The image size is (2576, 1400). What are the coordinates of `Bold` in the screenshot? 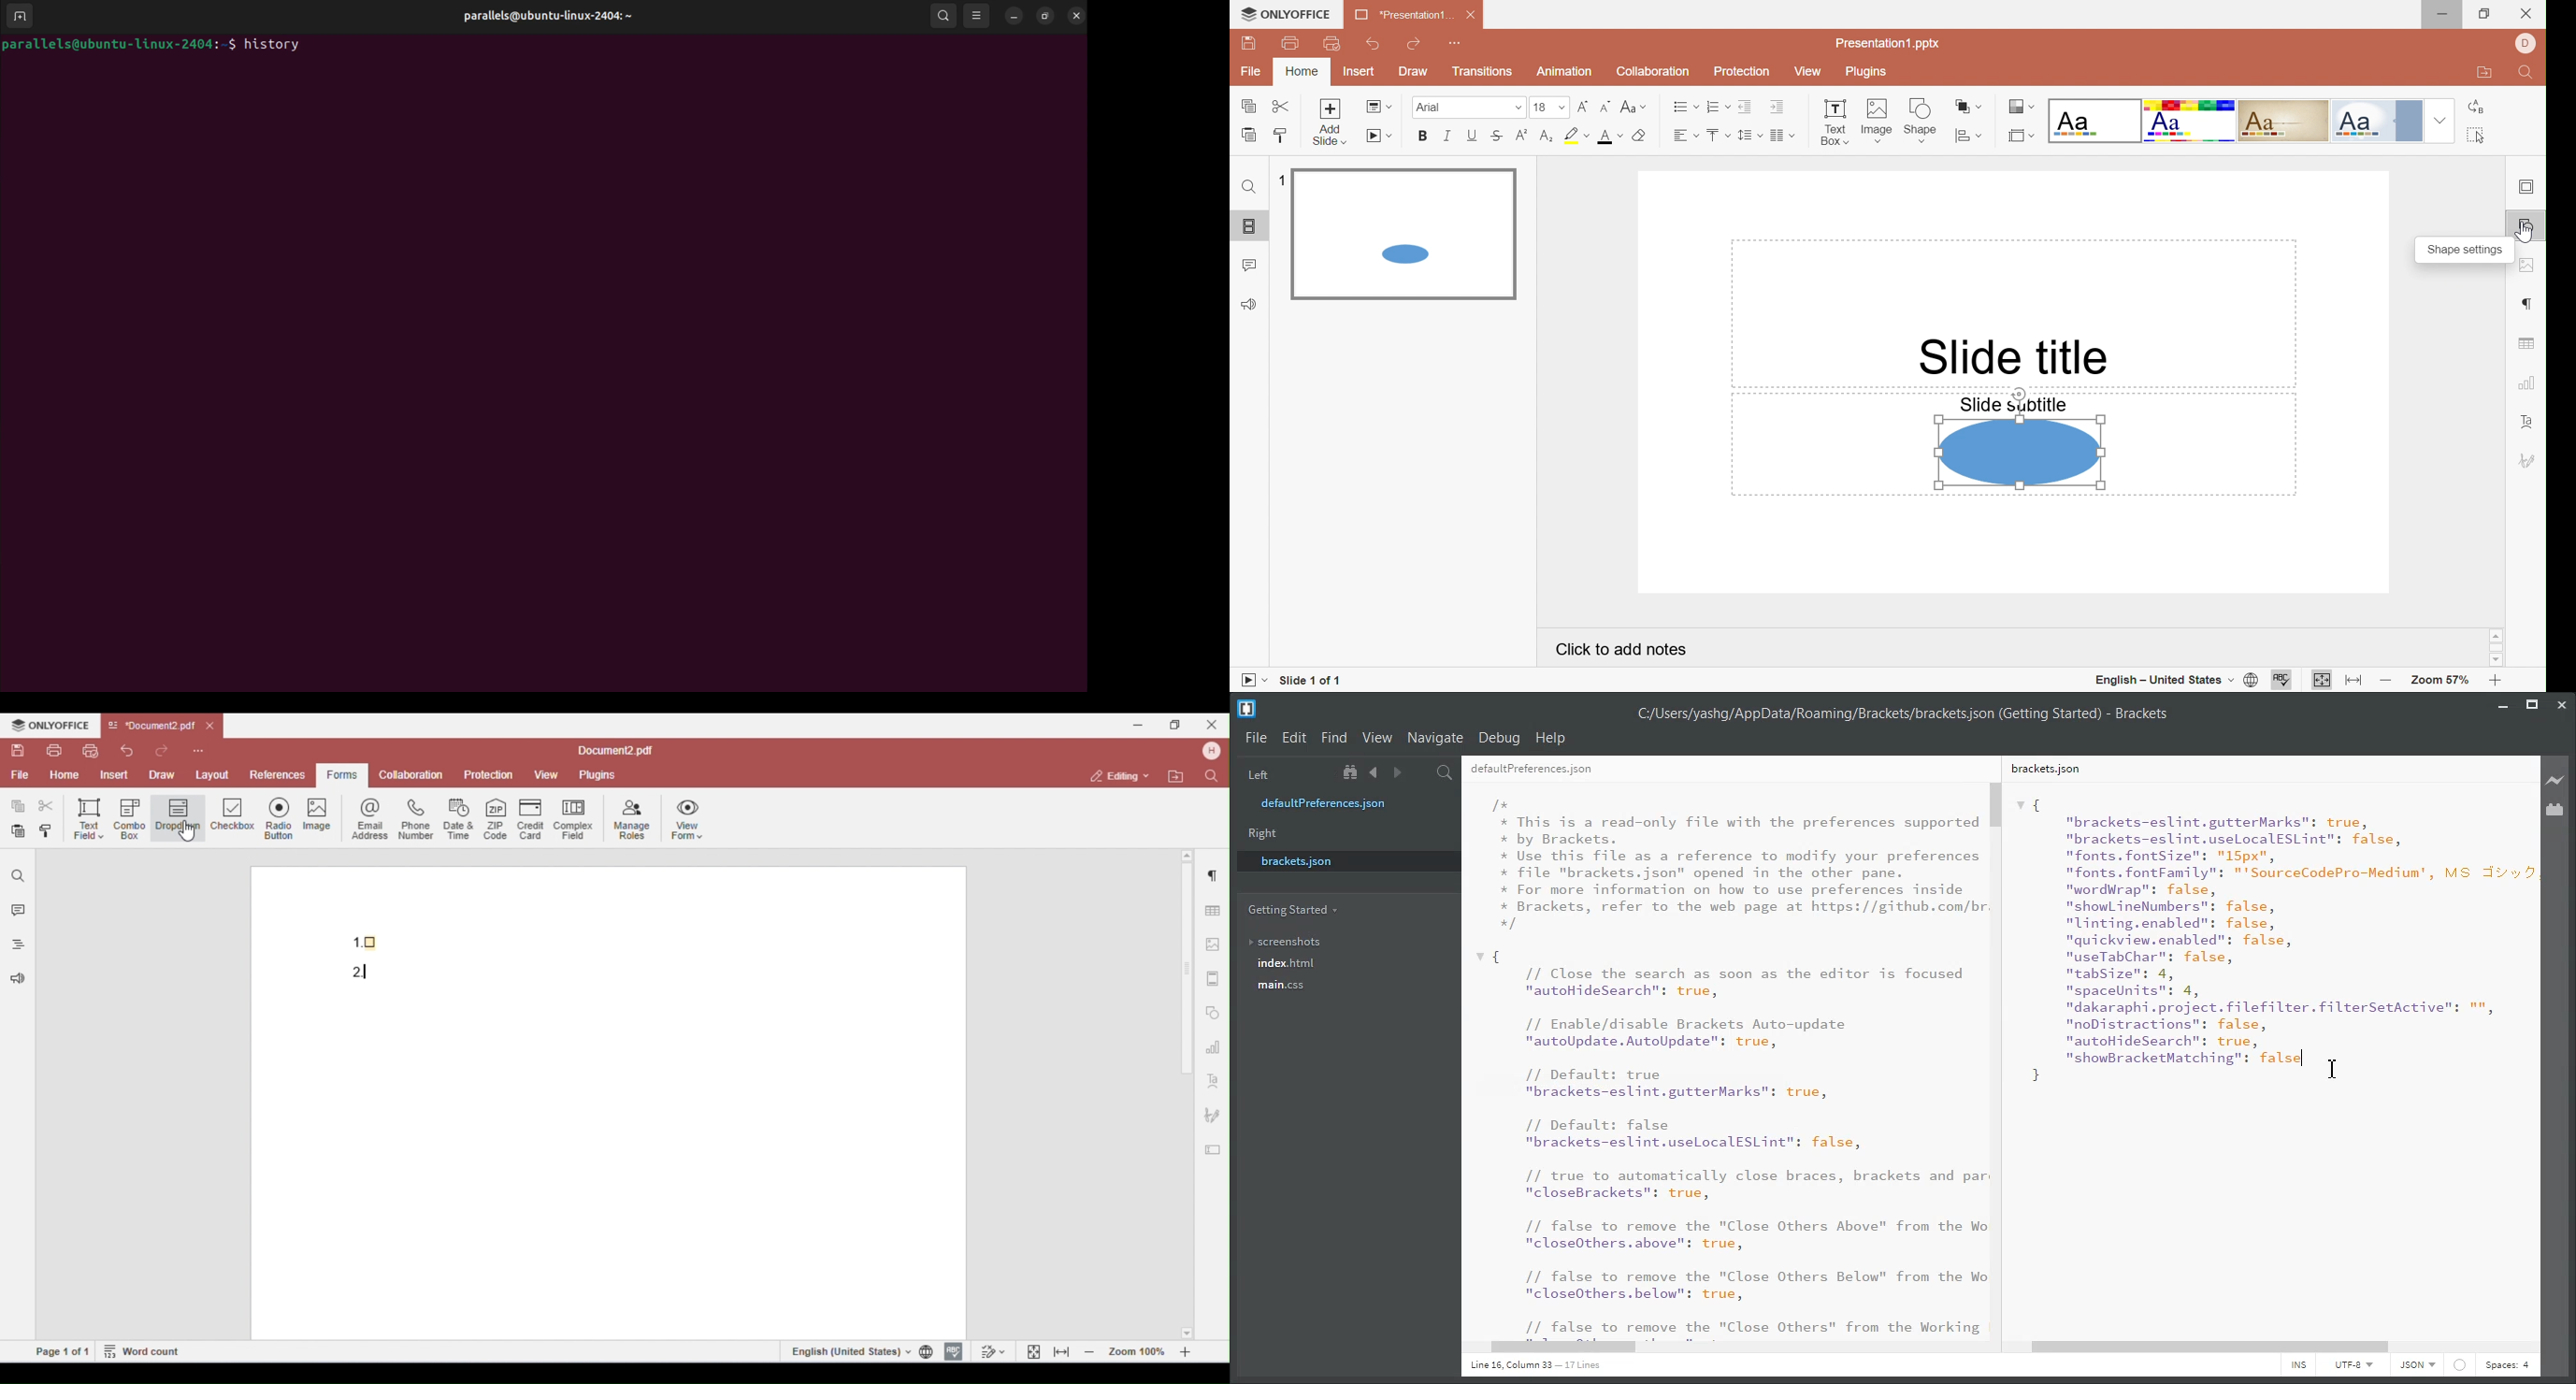 It's located at (1425, 137).